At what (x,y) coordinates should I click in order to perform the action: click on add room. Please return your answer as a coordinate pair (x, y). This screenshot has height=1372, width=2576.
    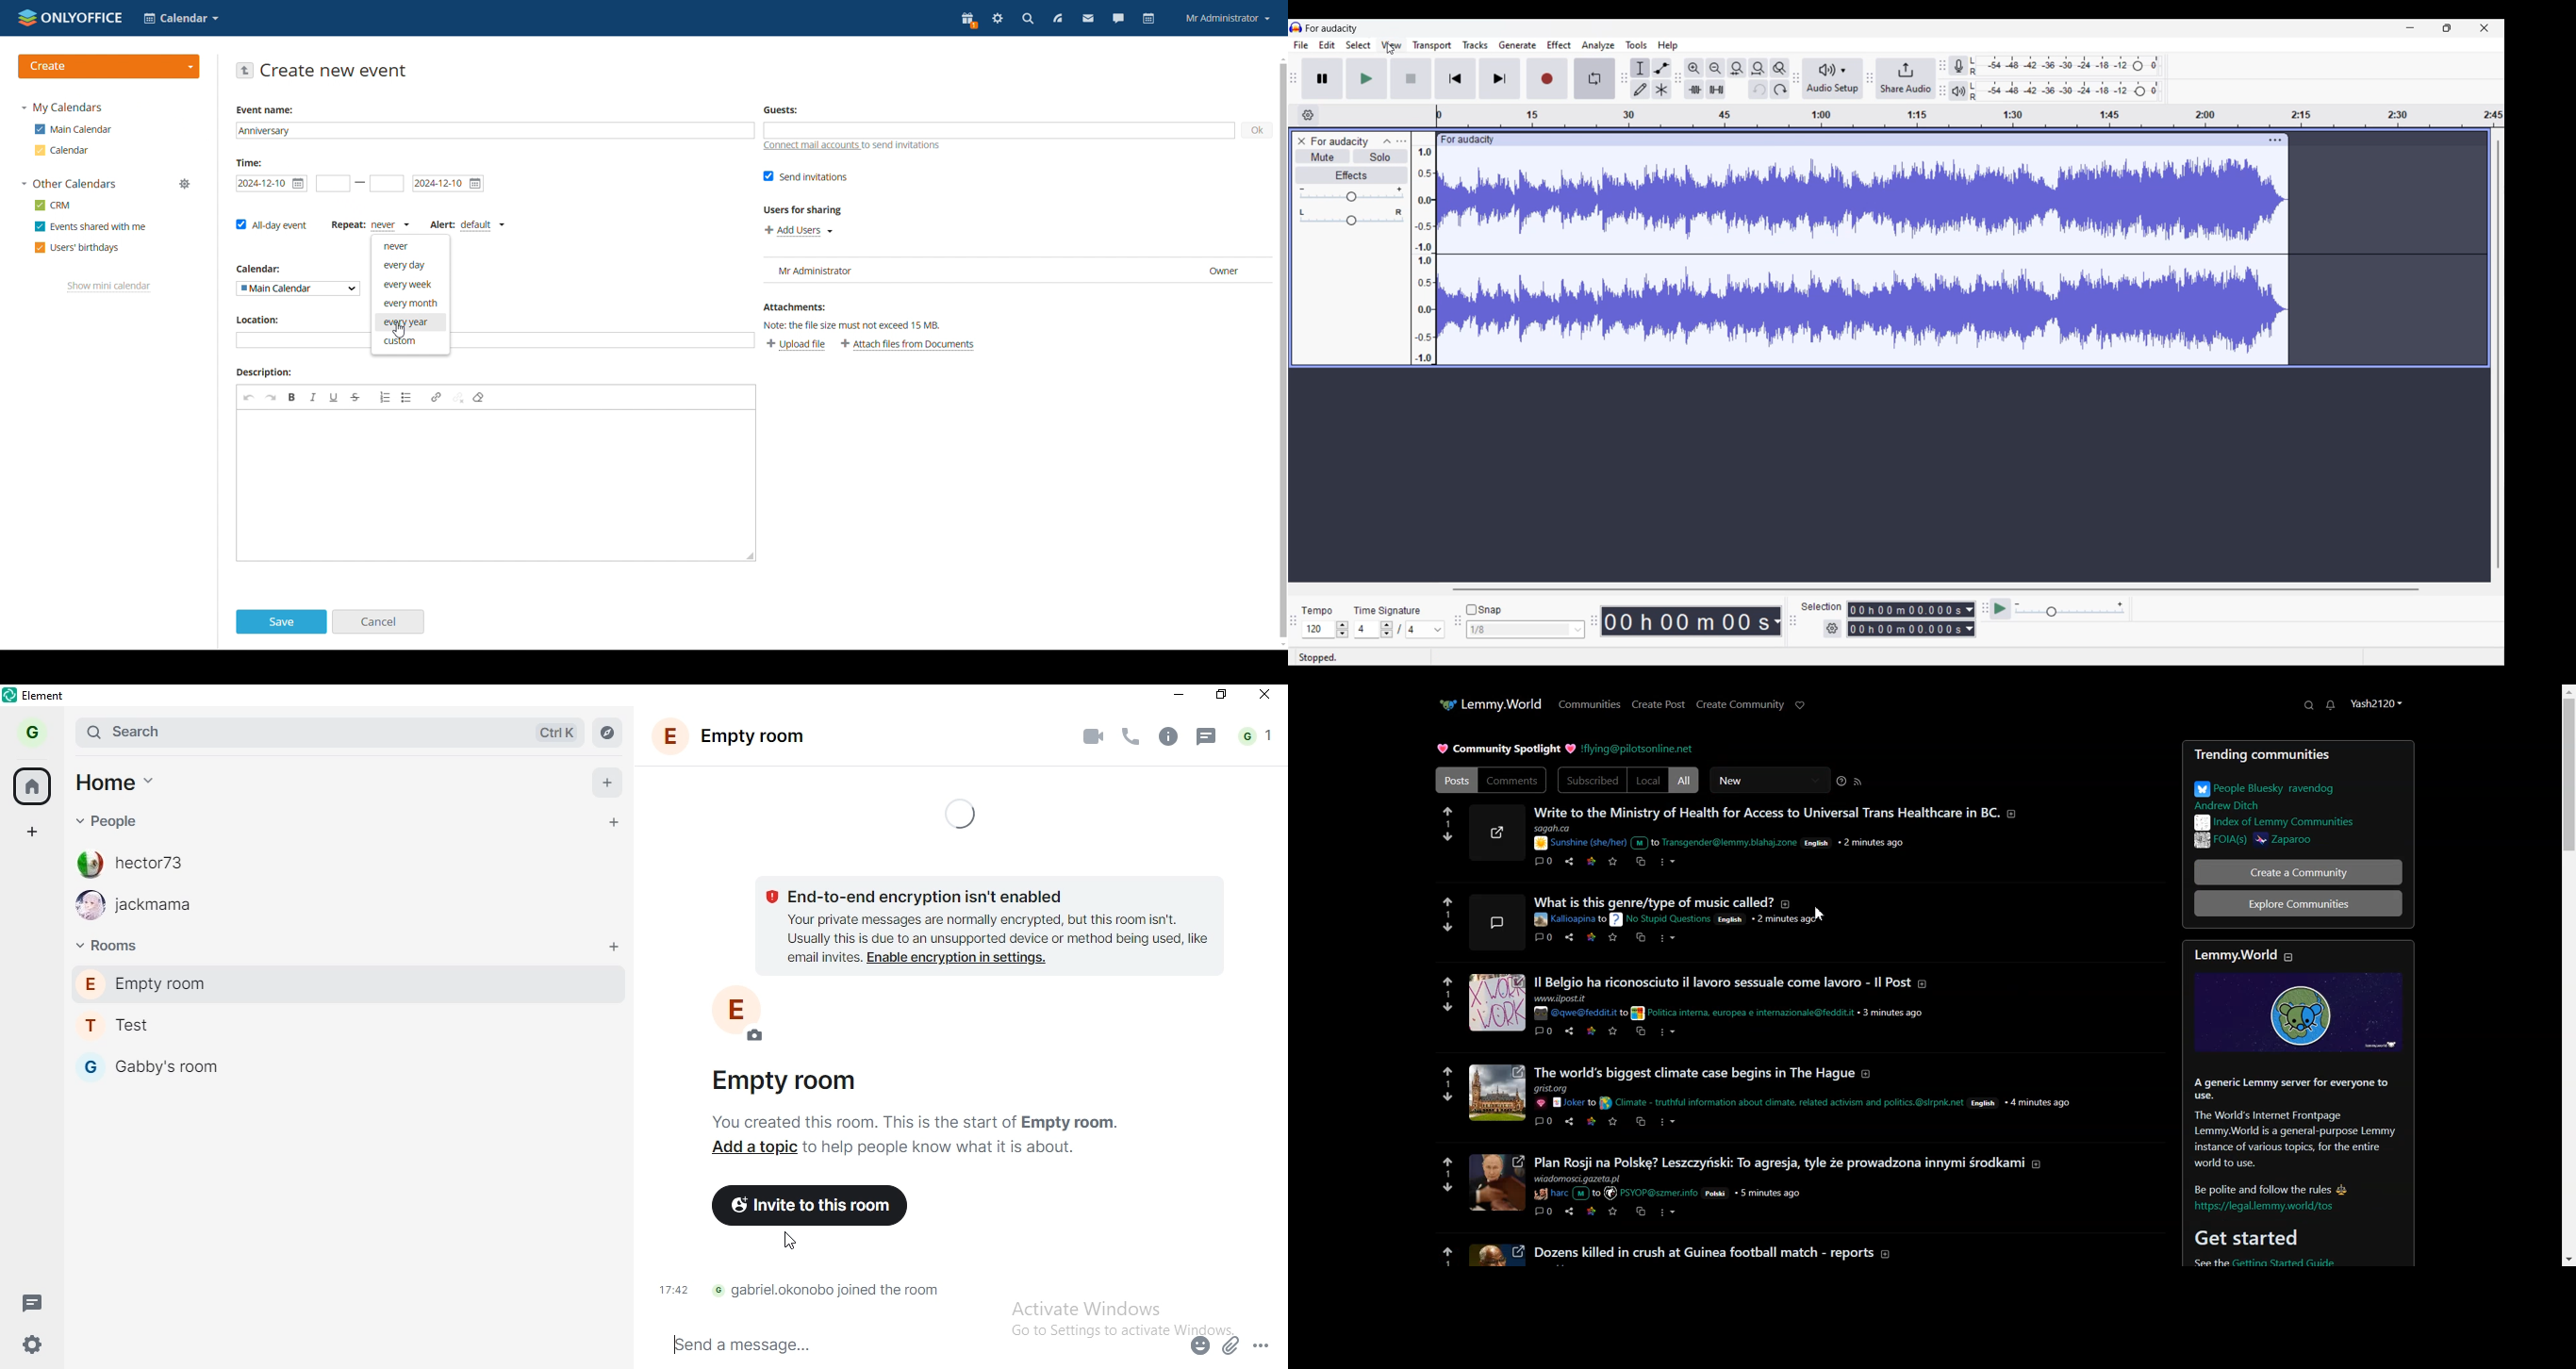
    Looking at the image, I should click on (610, 946).